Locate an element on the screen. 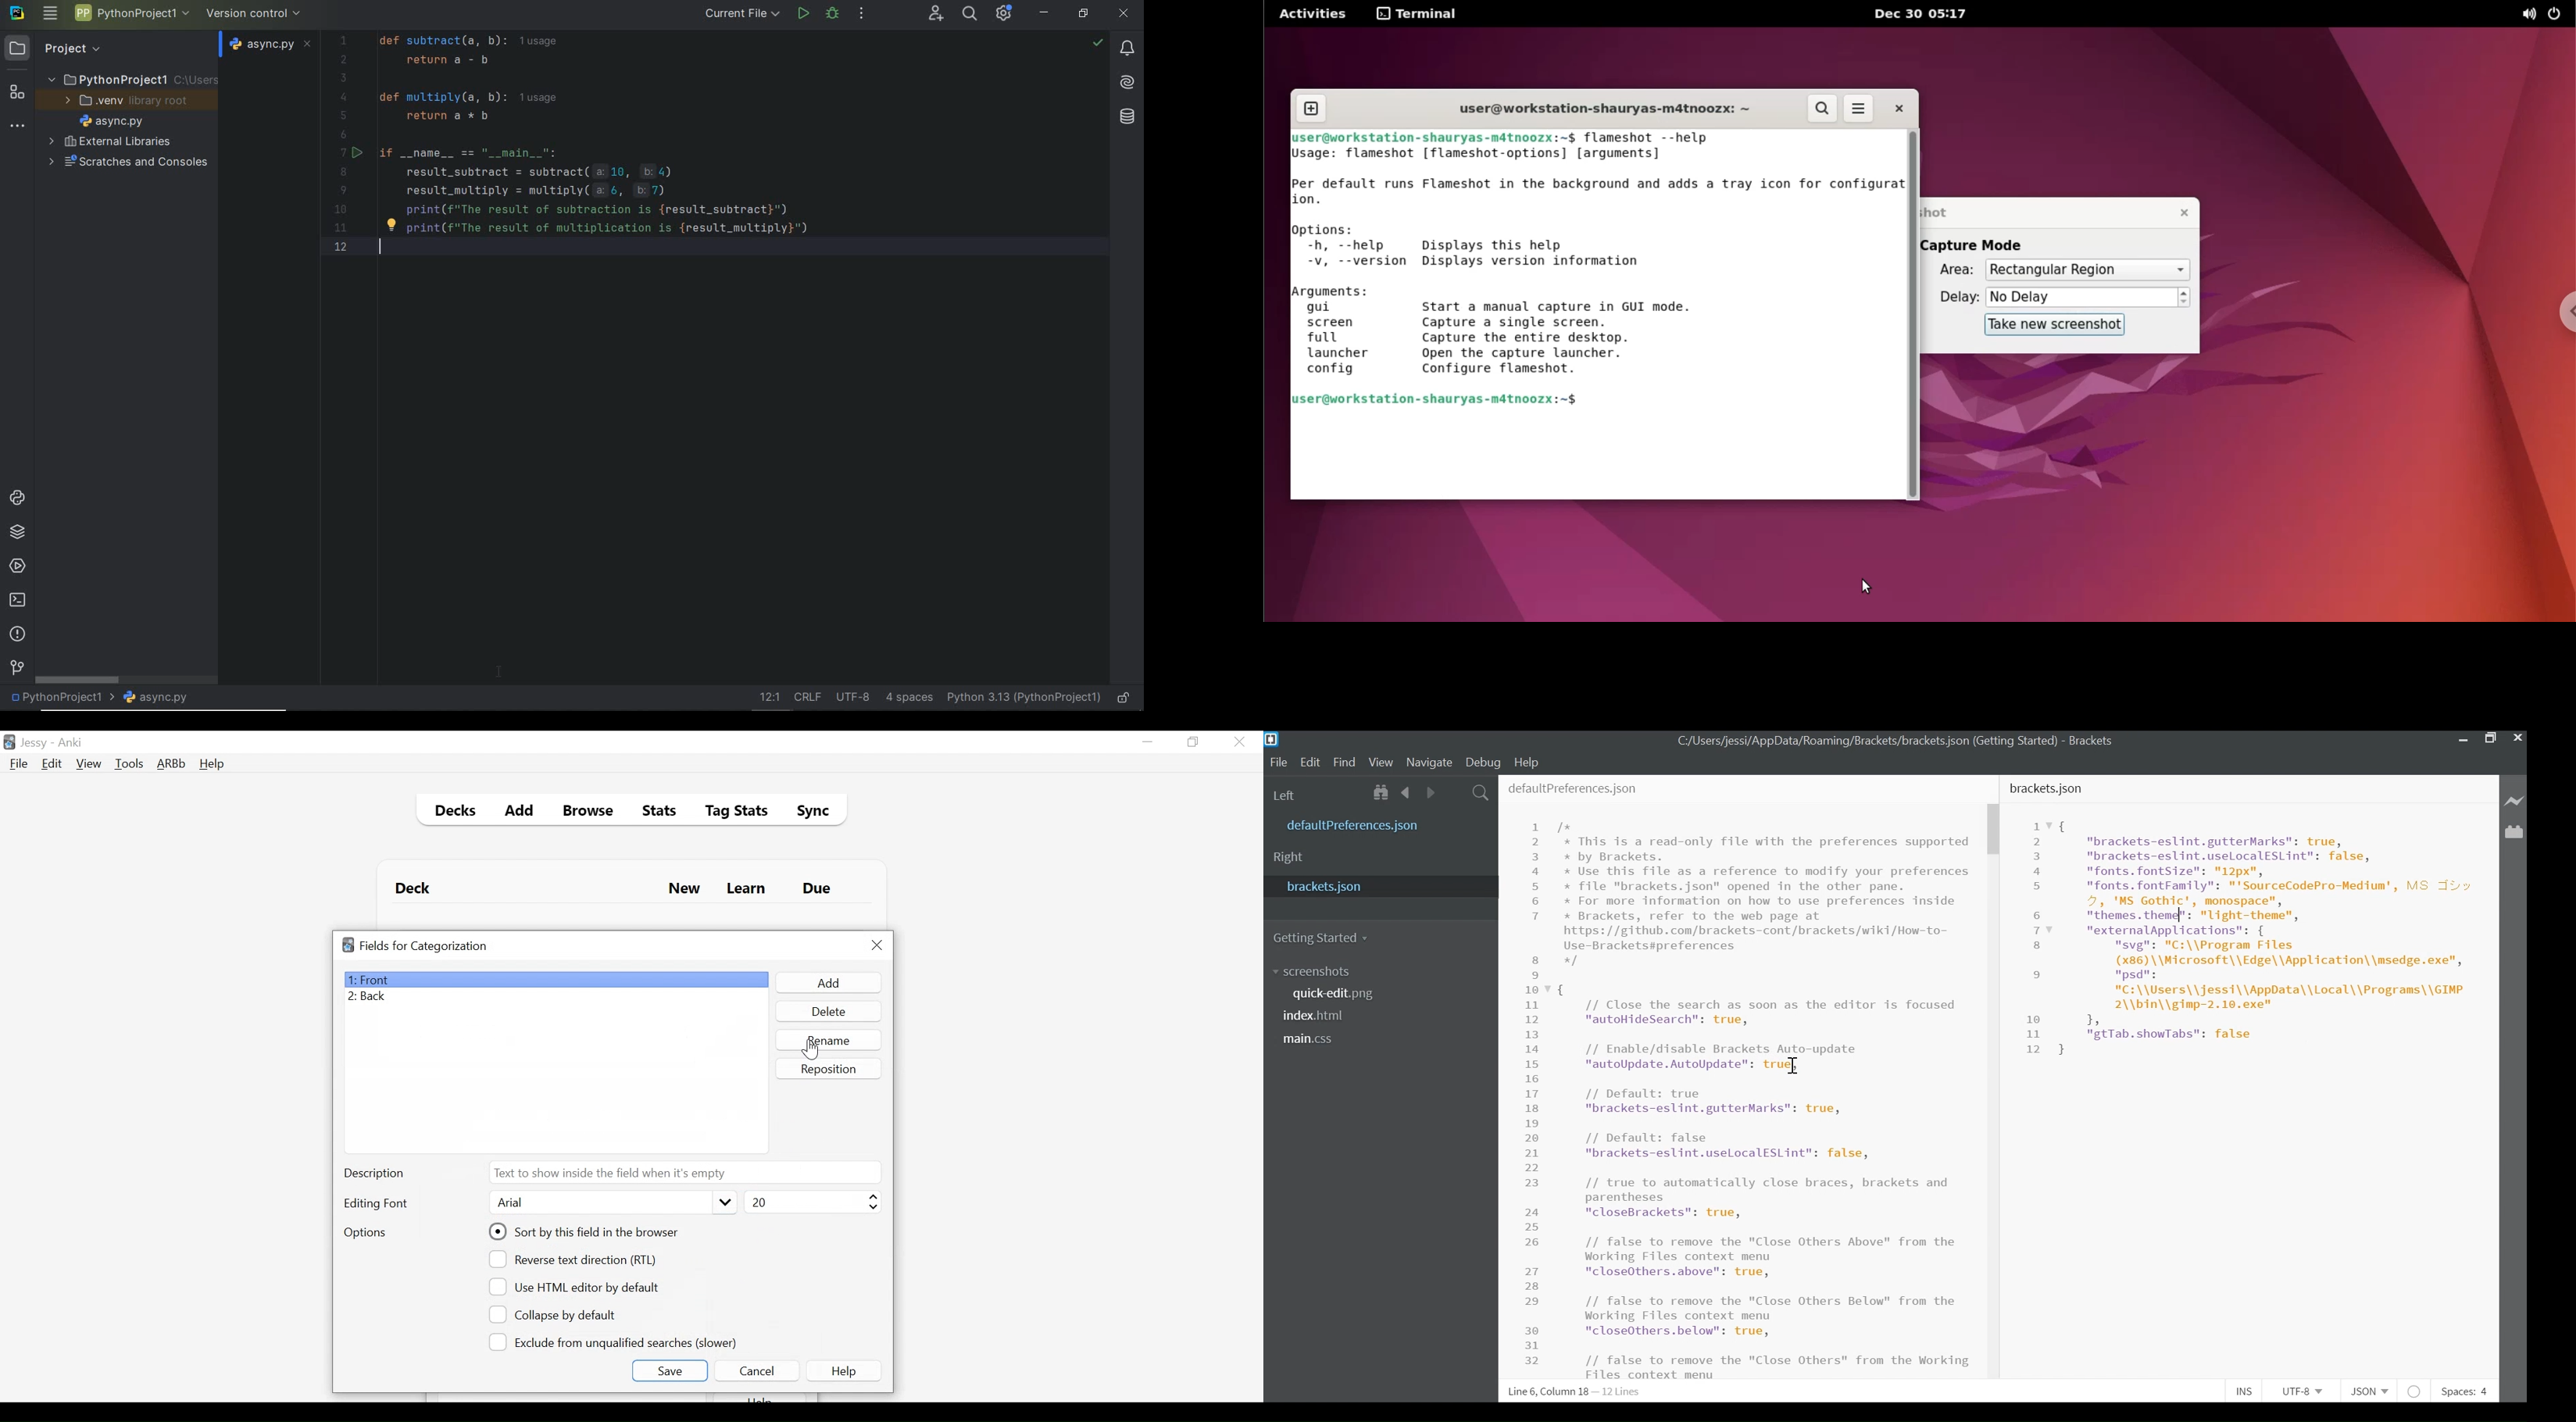  Line, Column Preference is located at coordinates (1572, 1392).